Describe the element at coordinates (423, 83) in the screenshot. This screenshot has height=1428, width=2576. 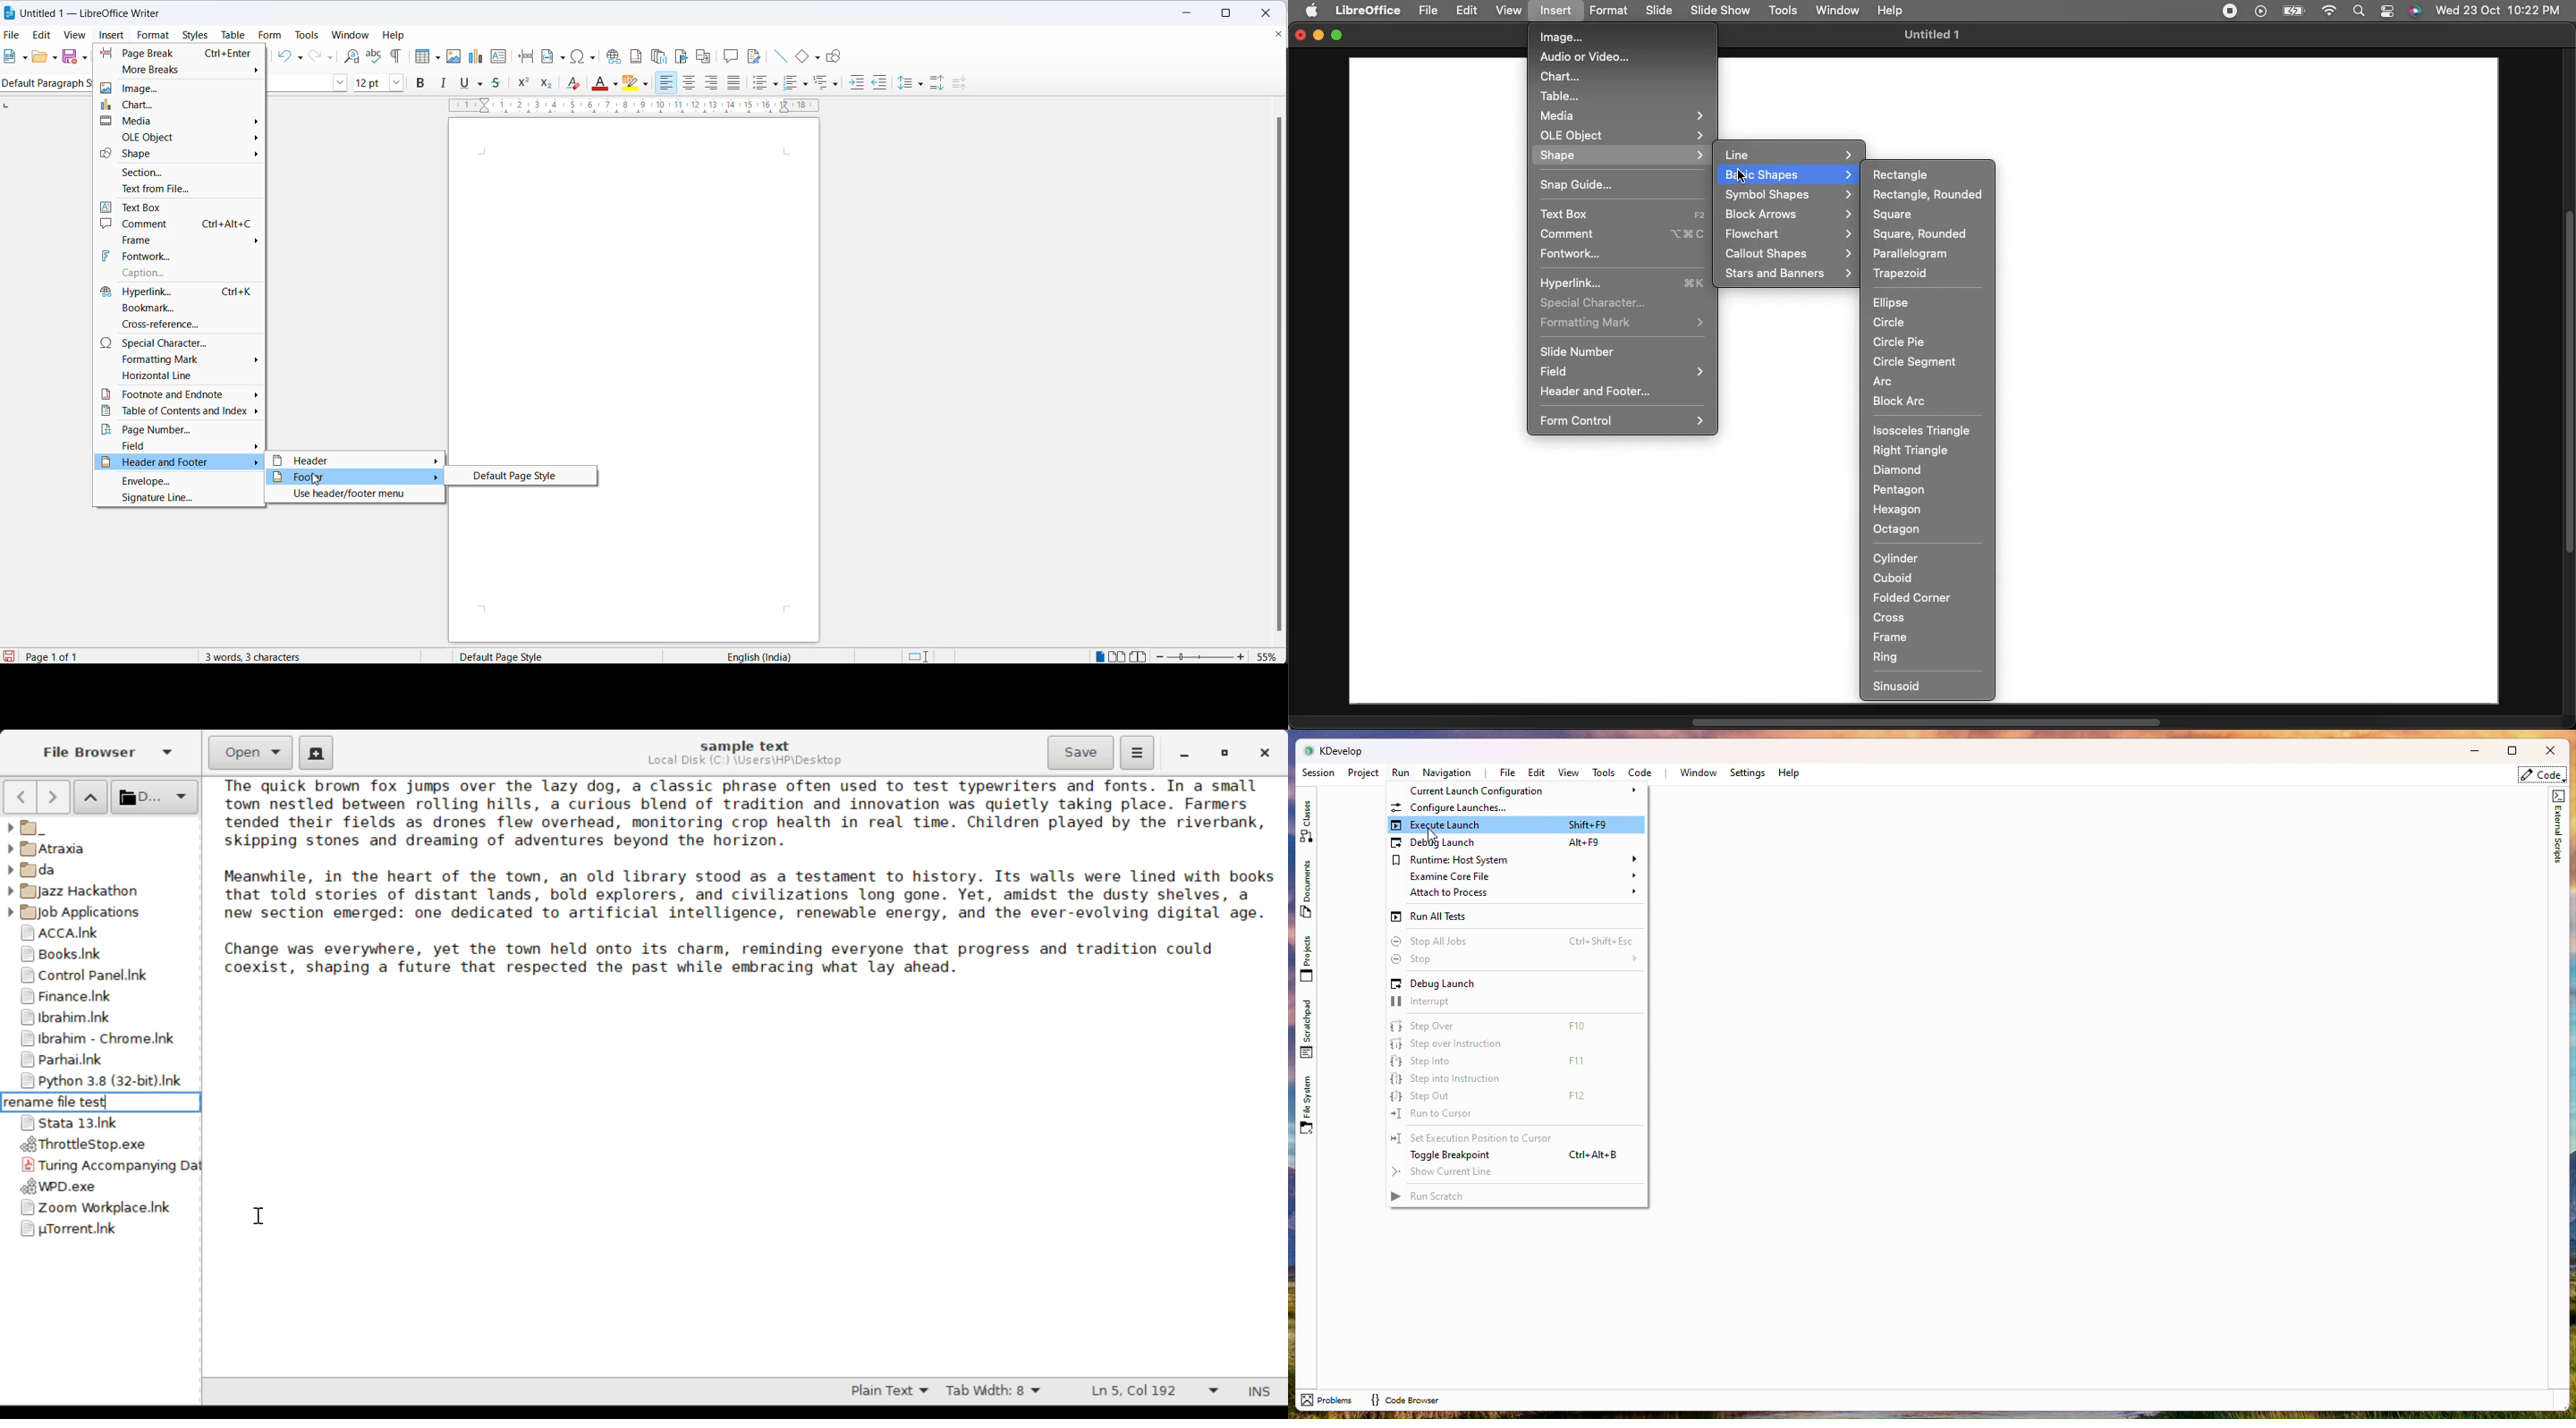
I see `bold` at that location.